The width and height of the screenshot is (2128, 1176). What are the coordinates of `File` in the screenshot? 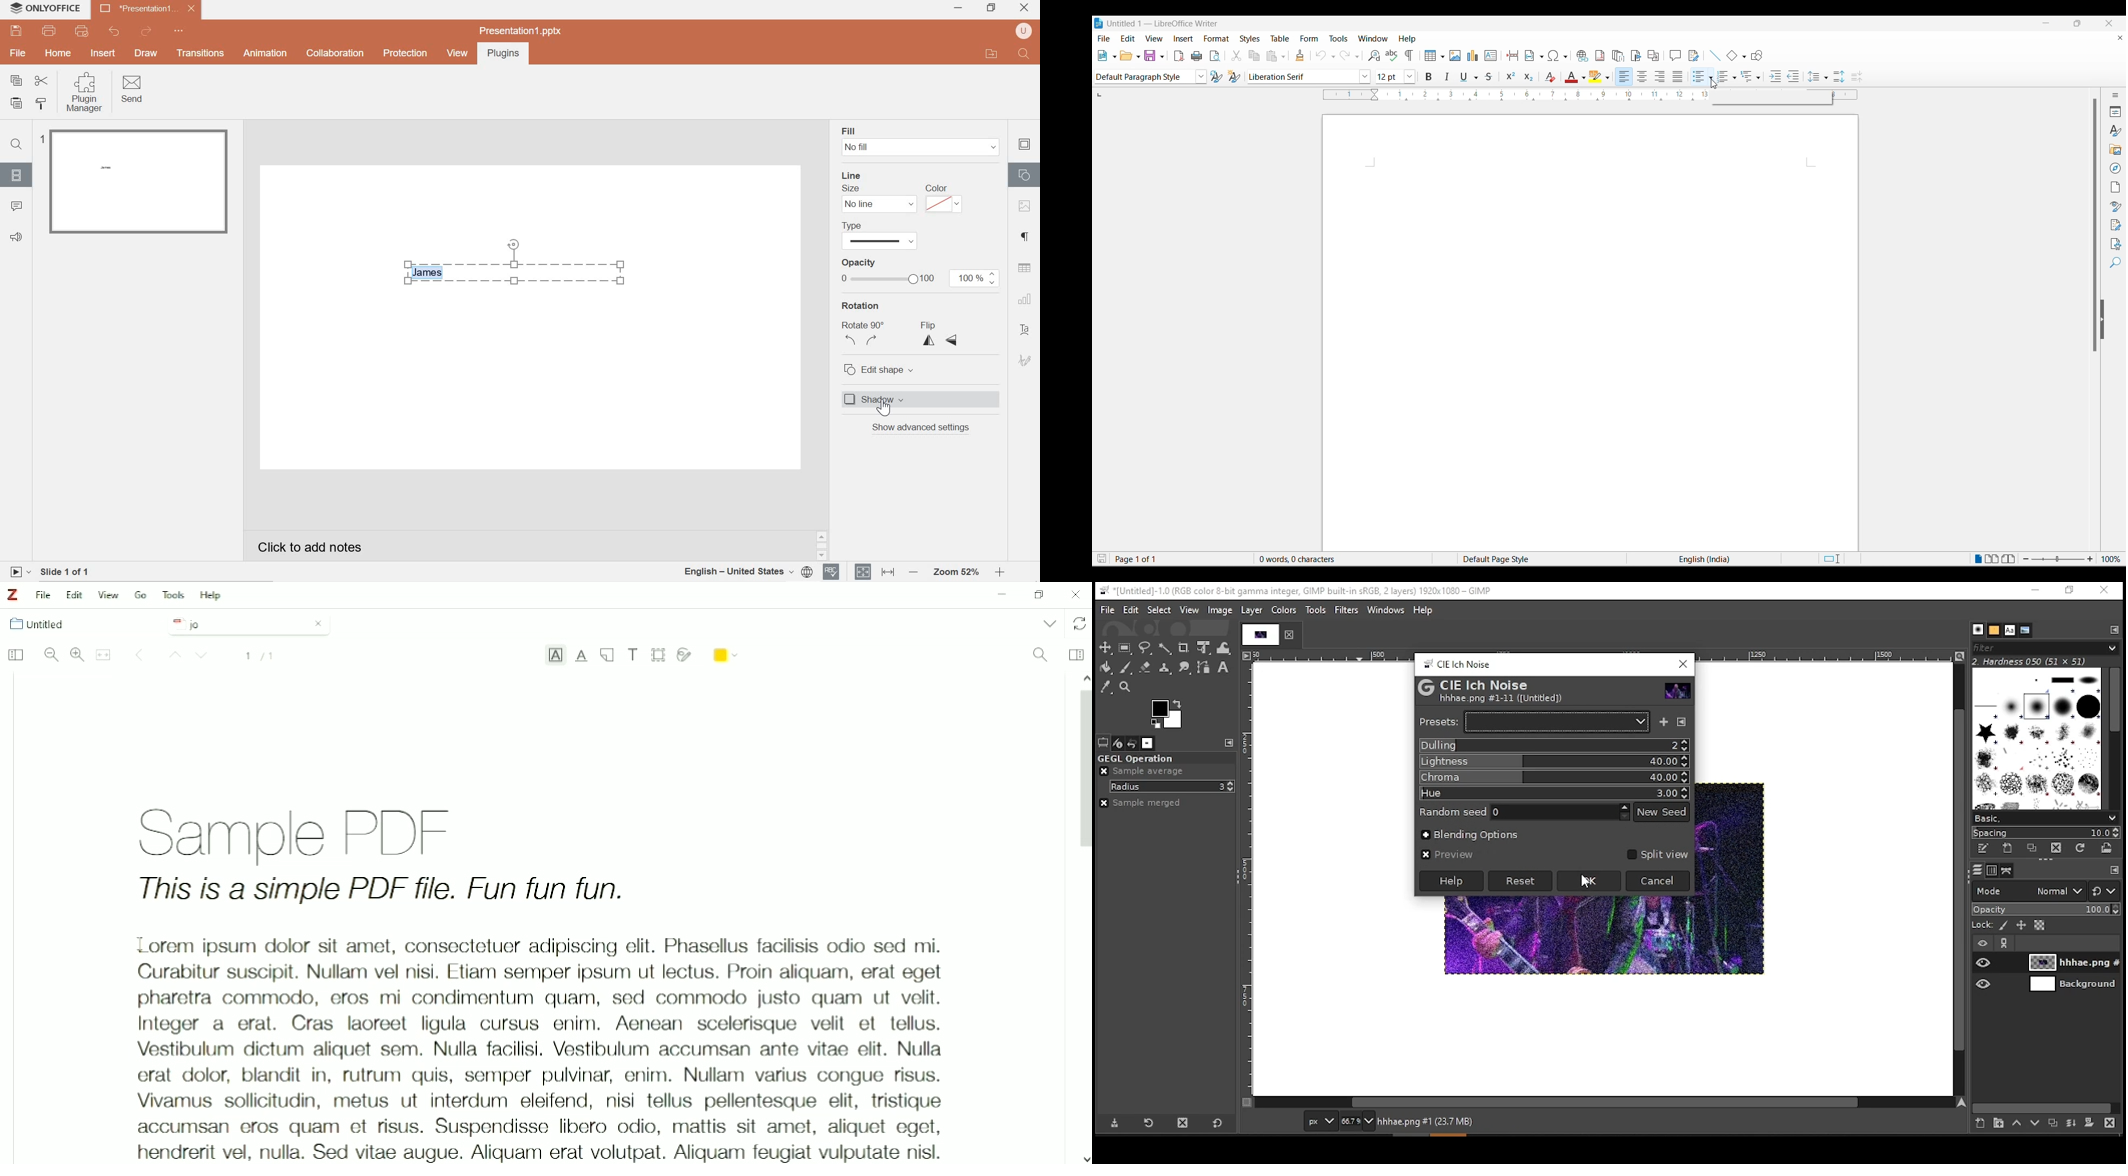 It's located at (44, 595).